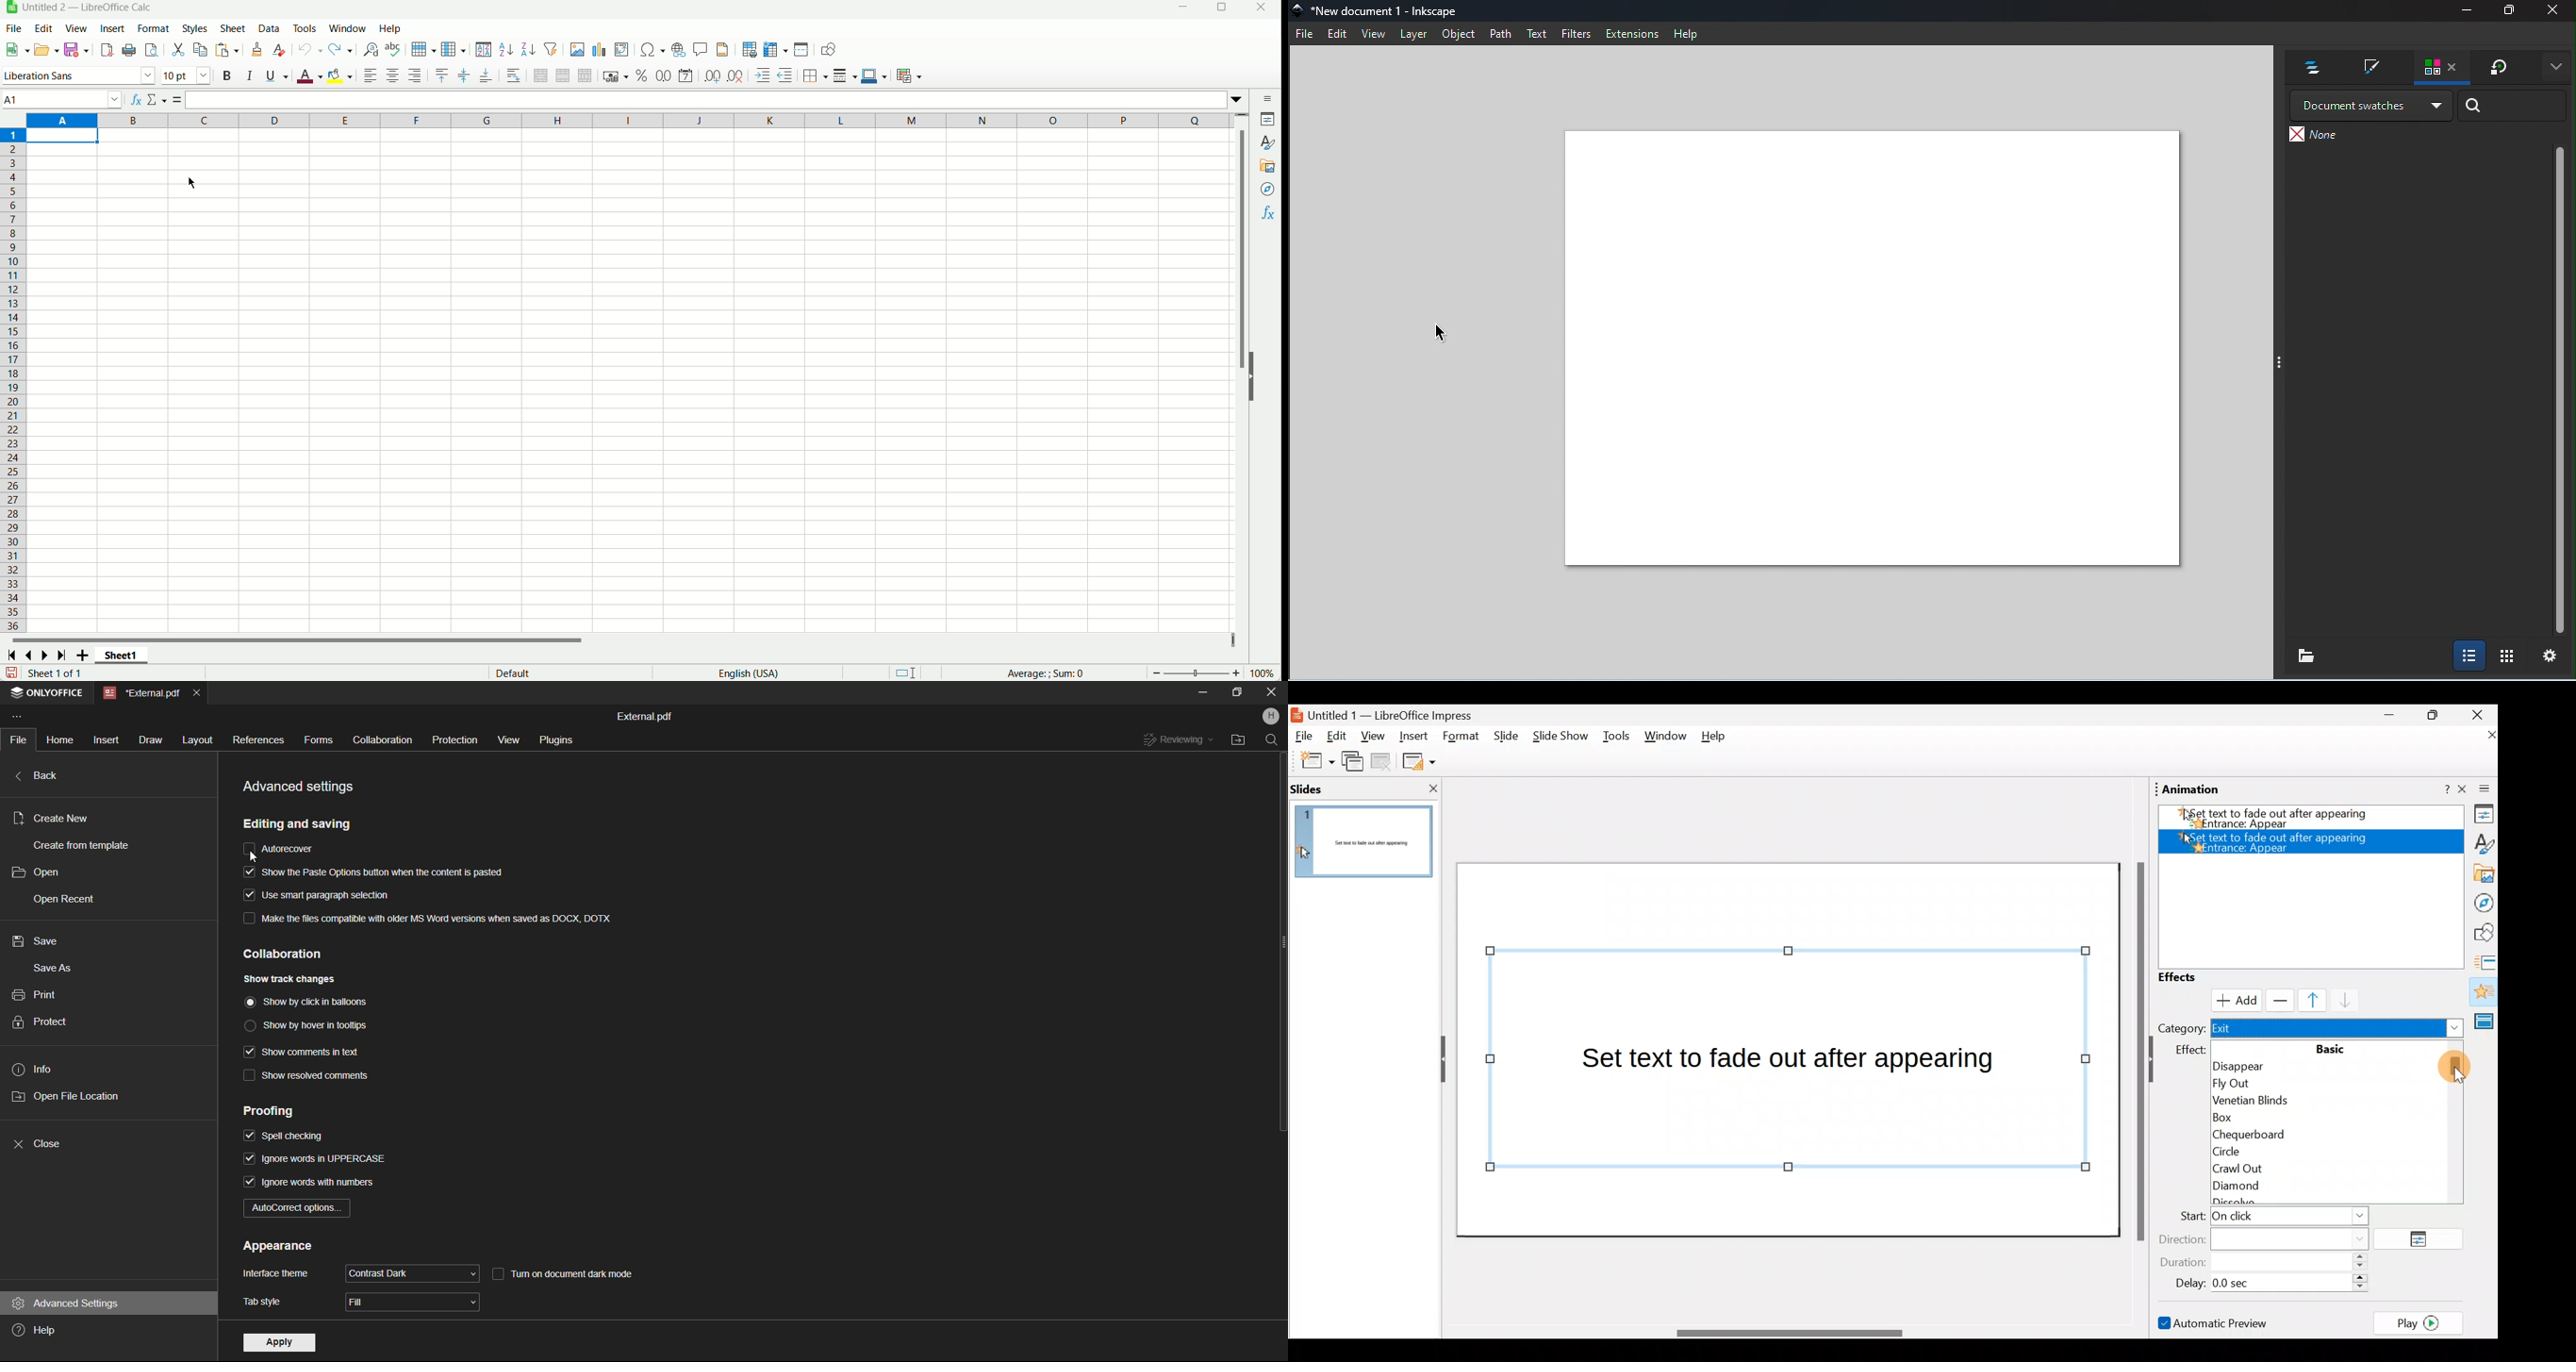  Describe the element at coordinates (194, 28) in the screenshot. I see `Styles` at that location.